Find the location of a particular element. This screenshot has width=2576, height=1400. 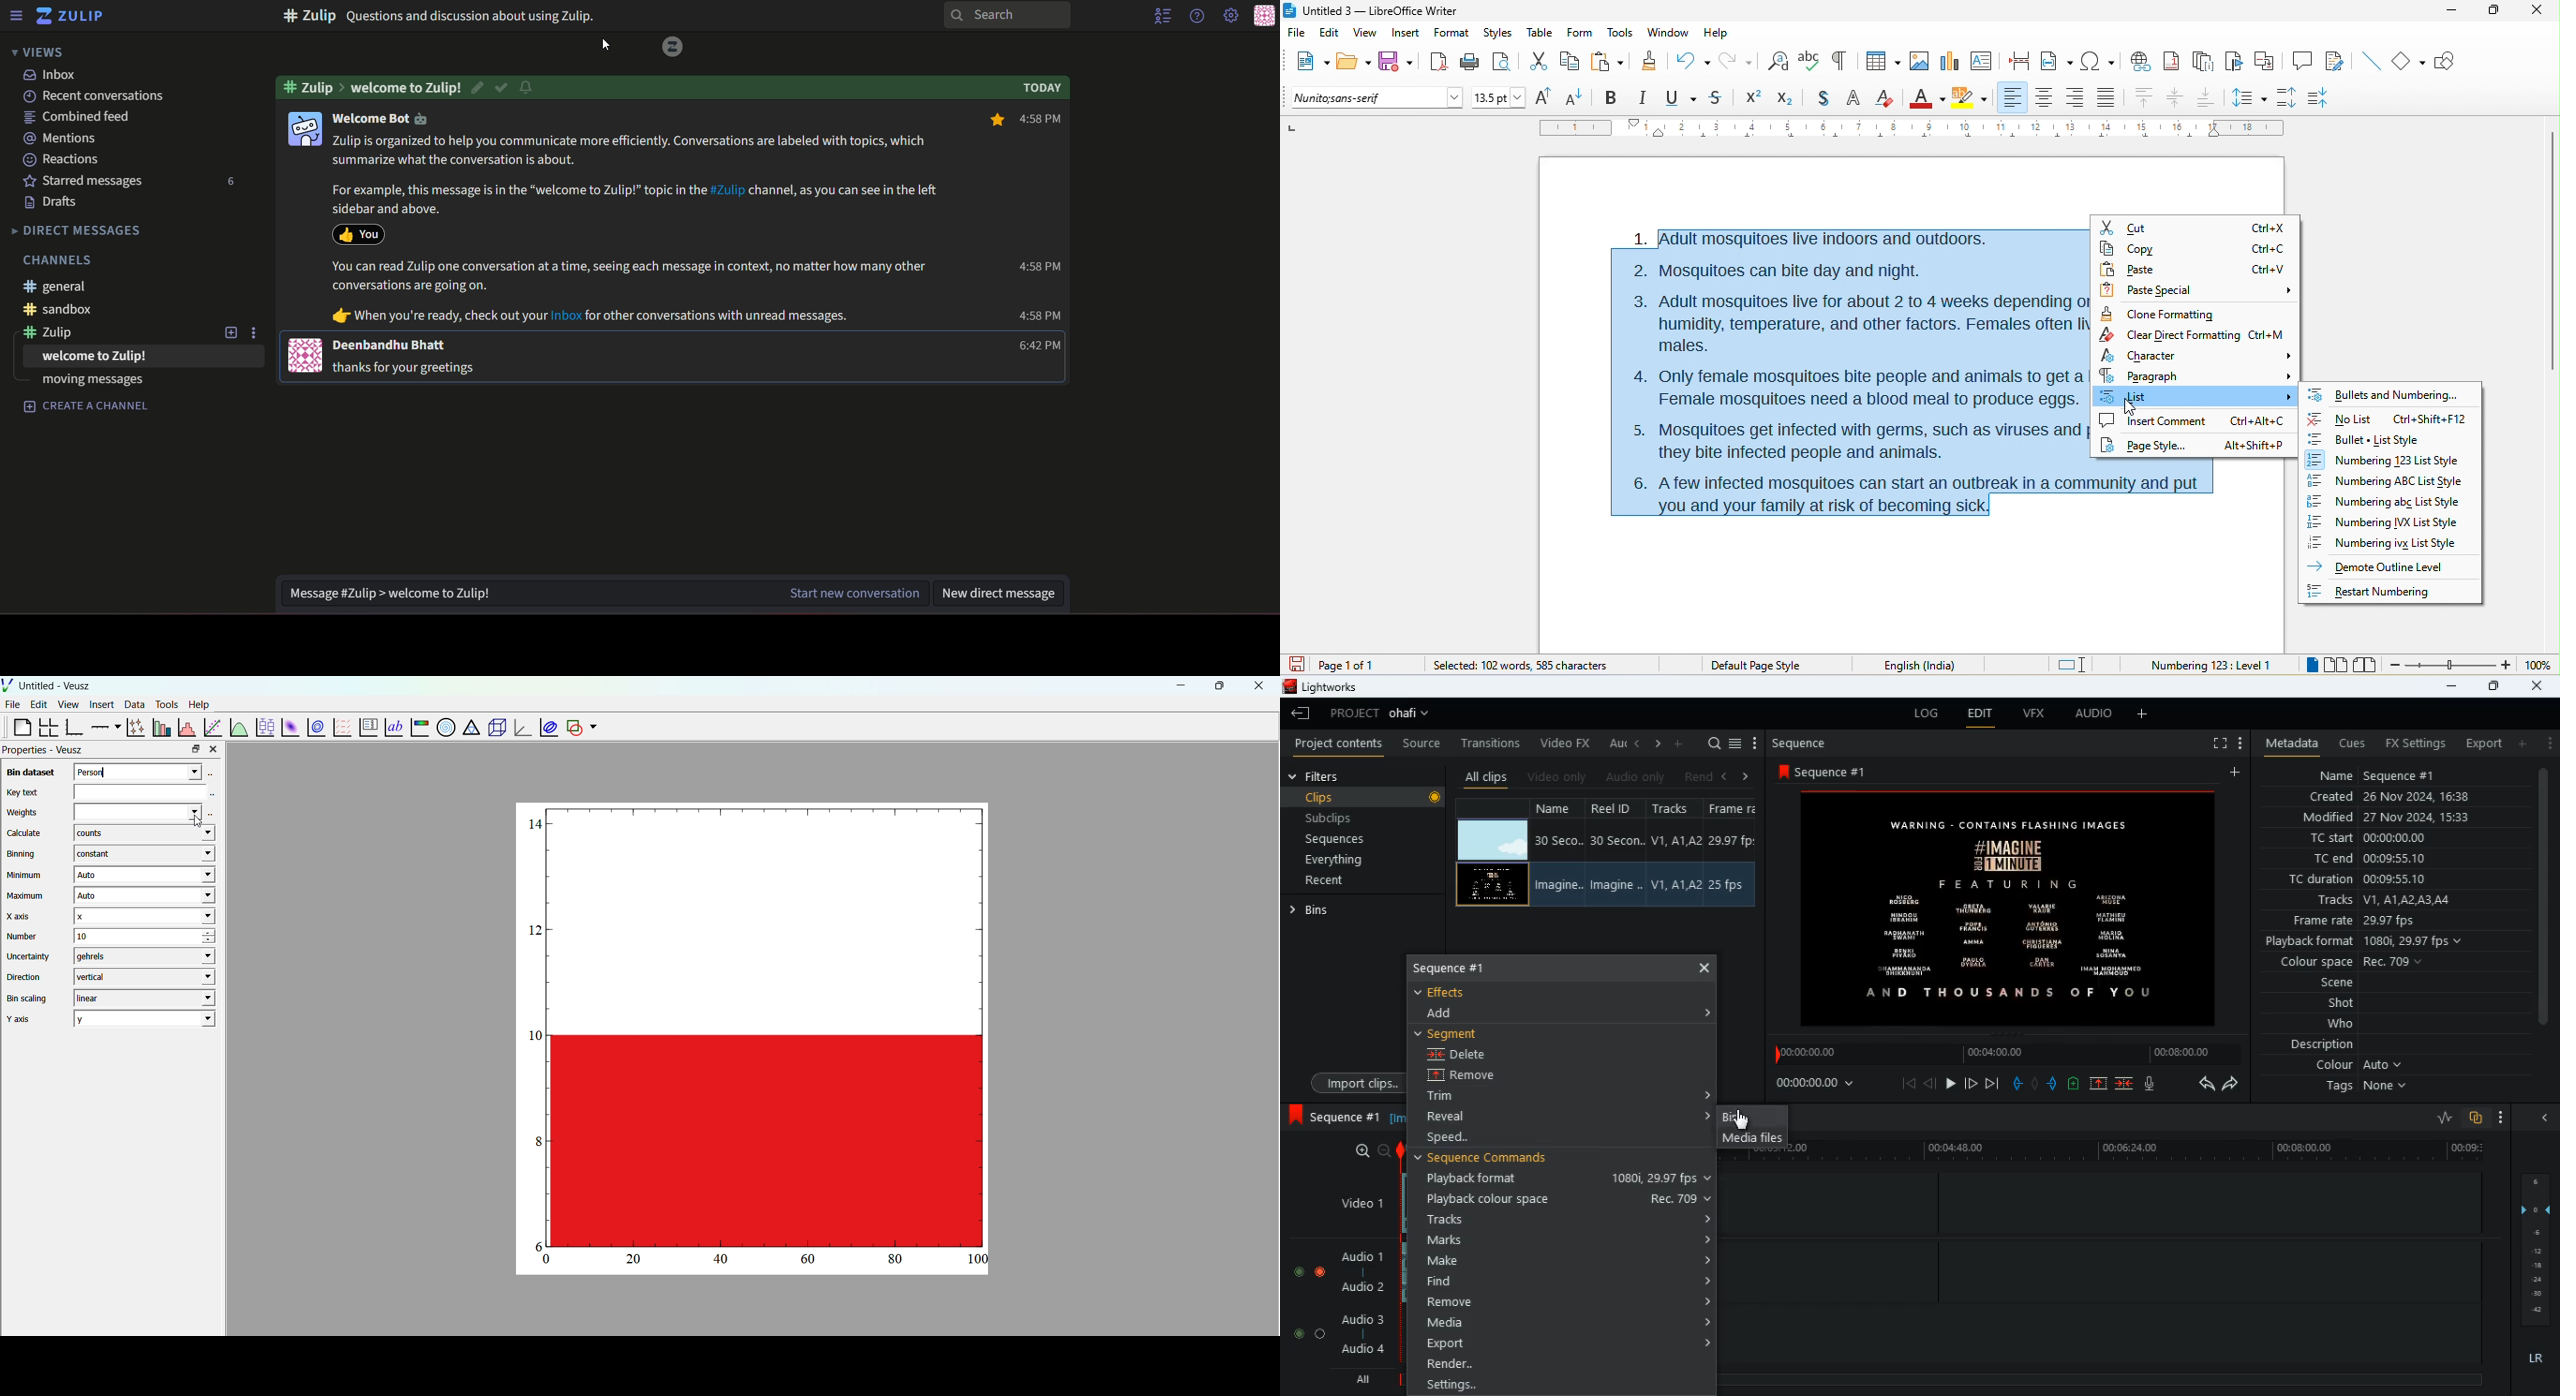

Name is located at coordinates (1558, 840).